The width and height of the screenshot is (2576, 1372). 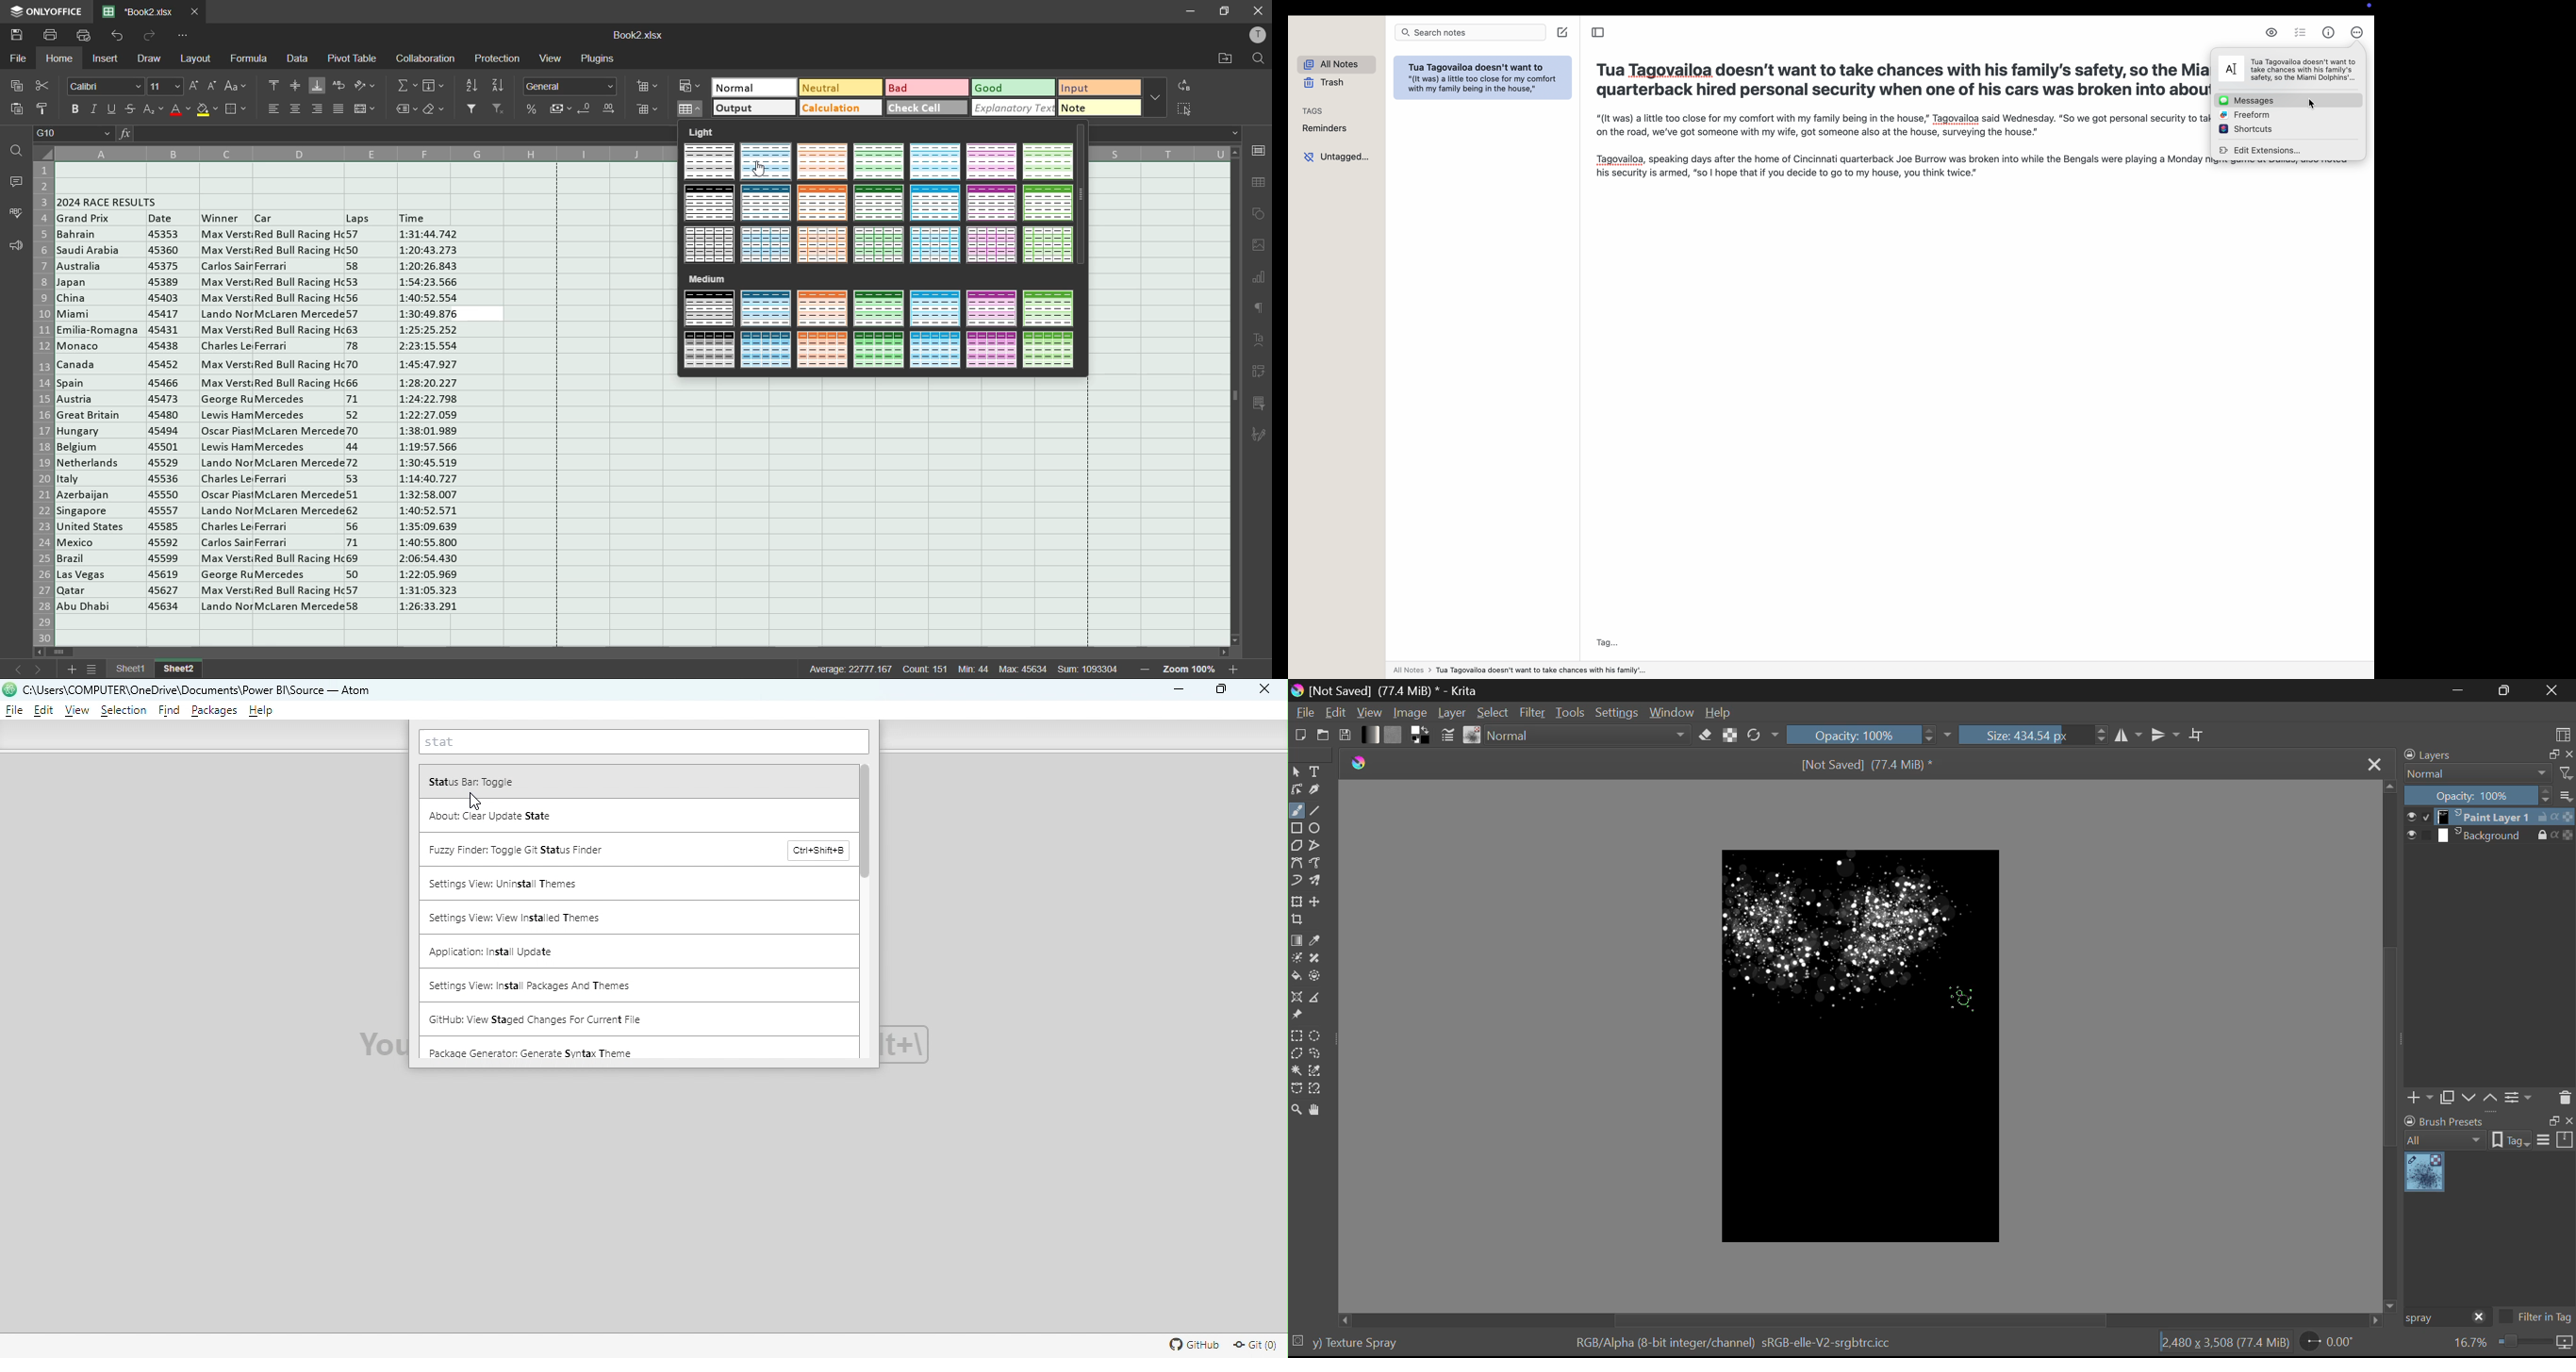 What do you see at coordinates (1864, 1320) in the screenshot?
I see `Scroll Bar` at bounding box center [1864, 1320].